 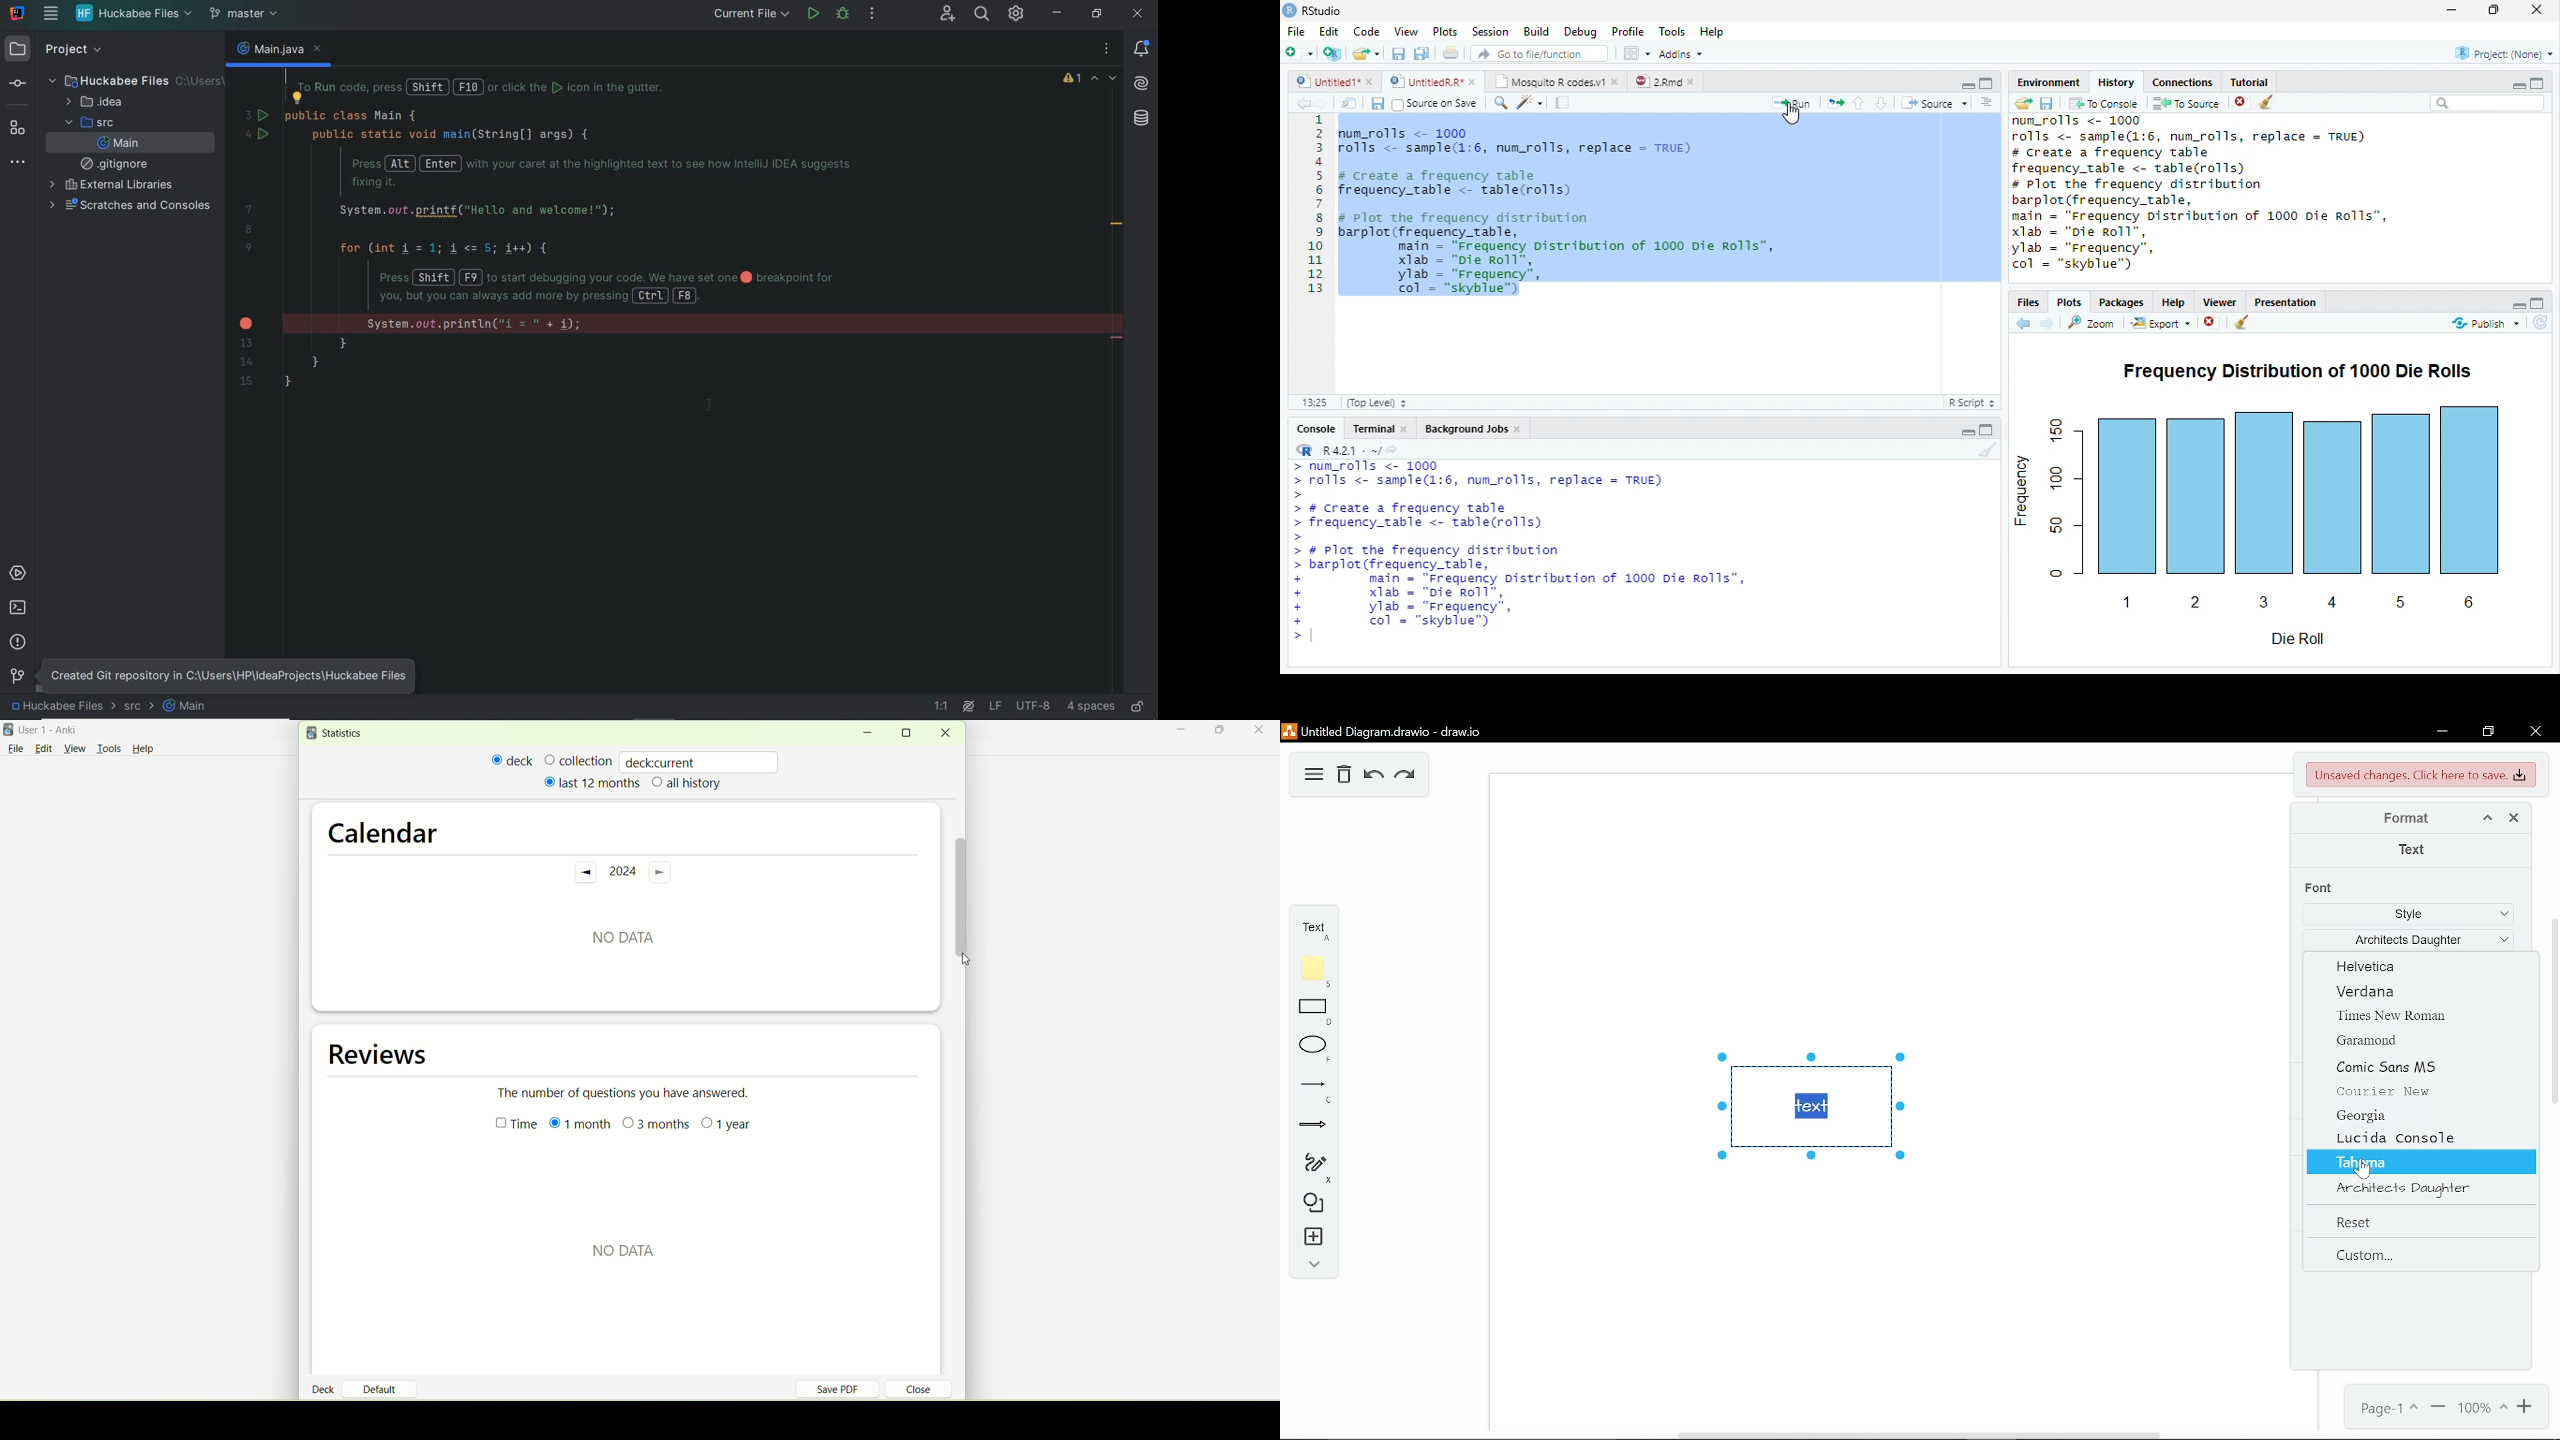 I want to click on 6, so click(x=2470, y=603).